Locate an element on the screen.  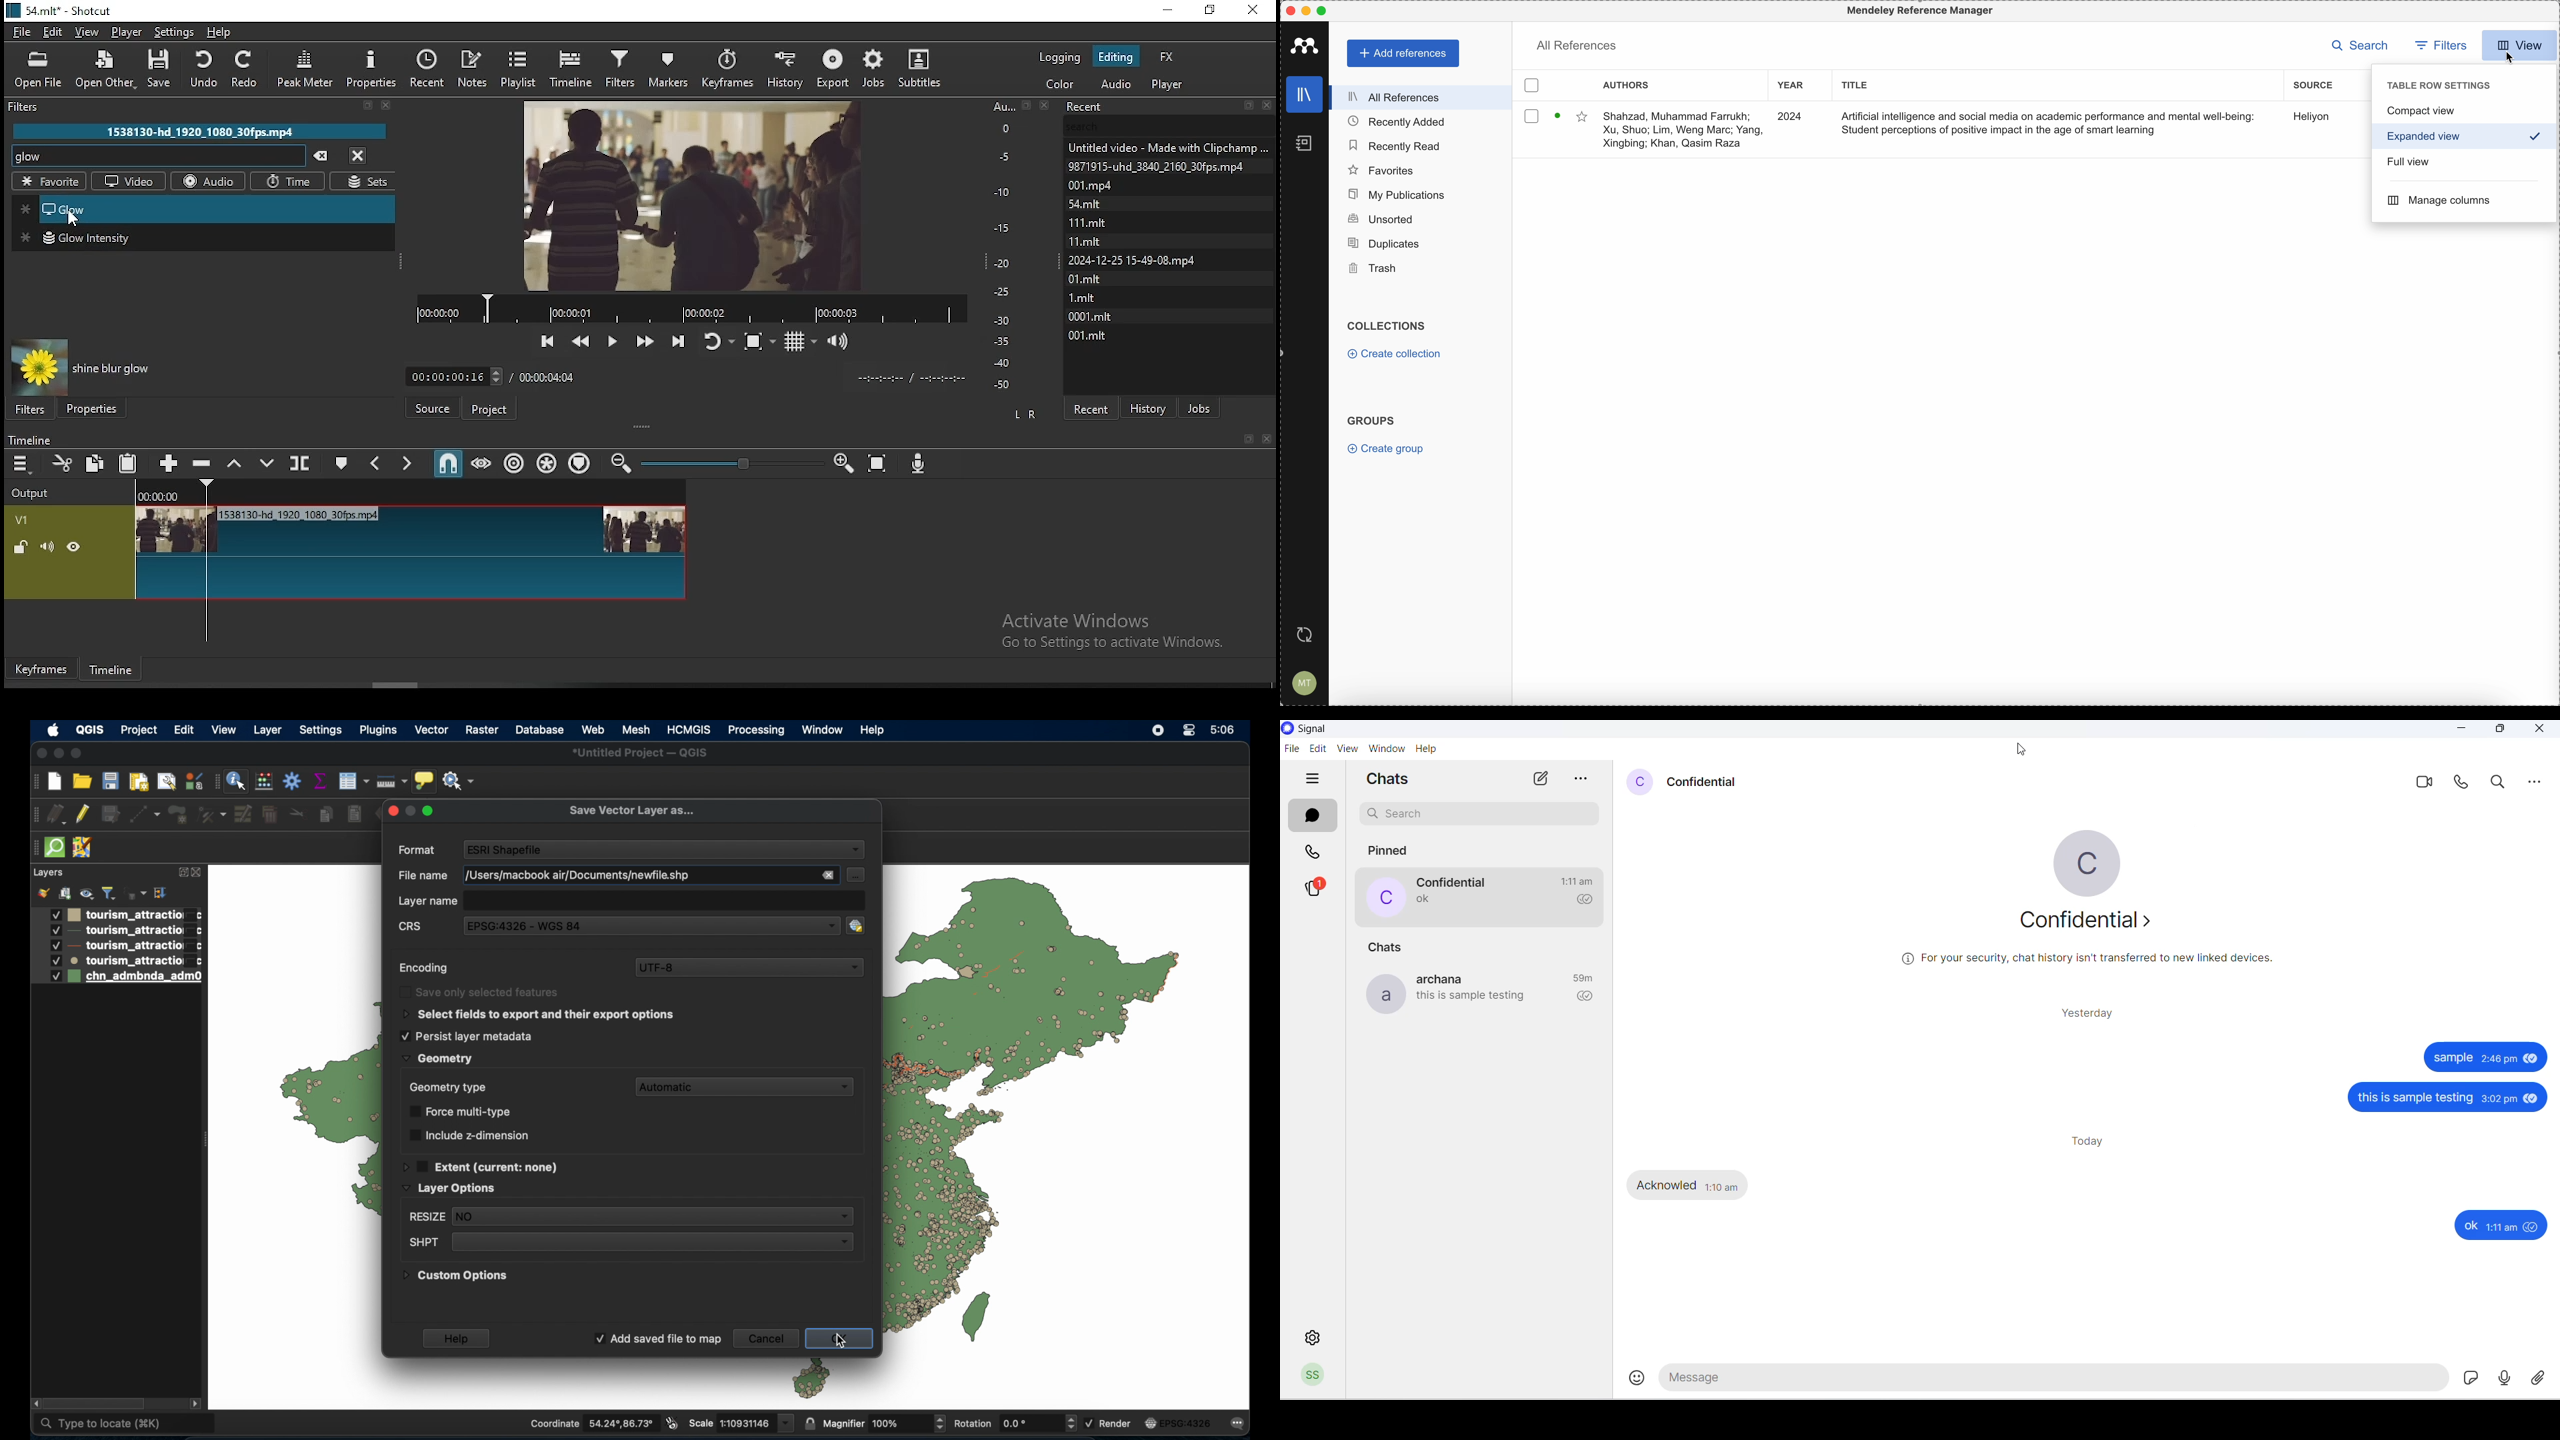
playlist is located at coordinates (523, 67).